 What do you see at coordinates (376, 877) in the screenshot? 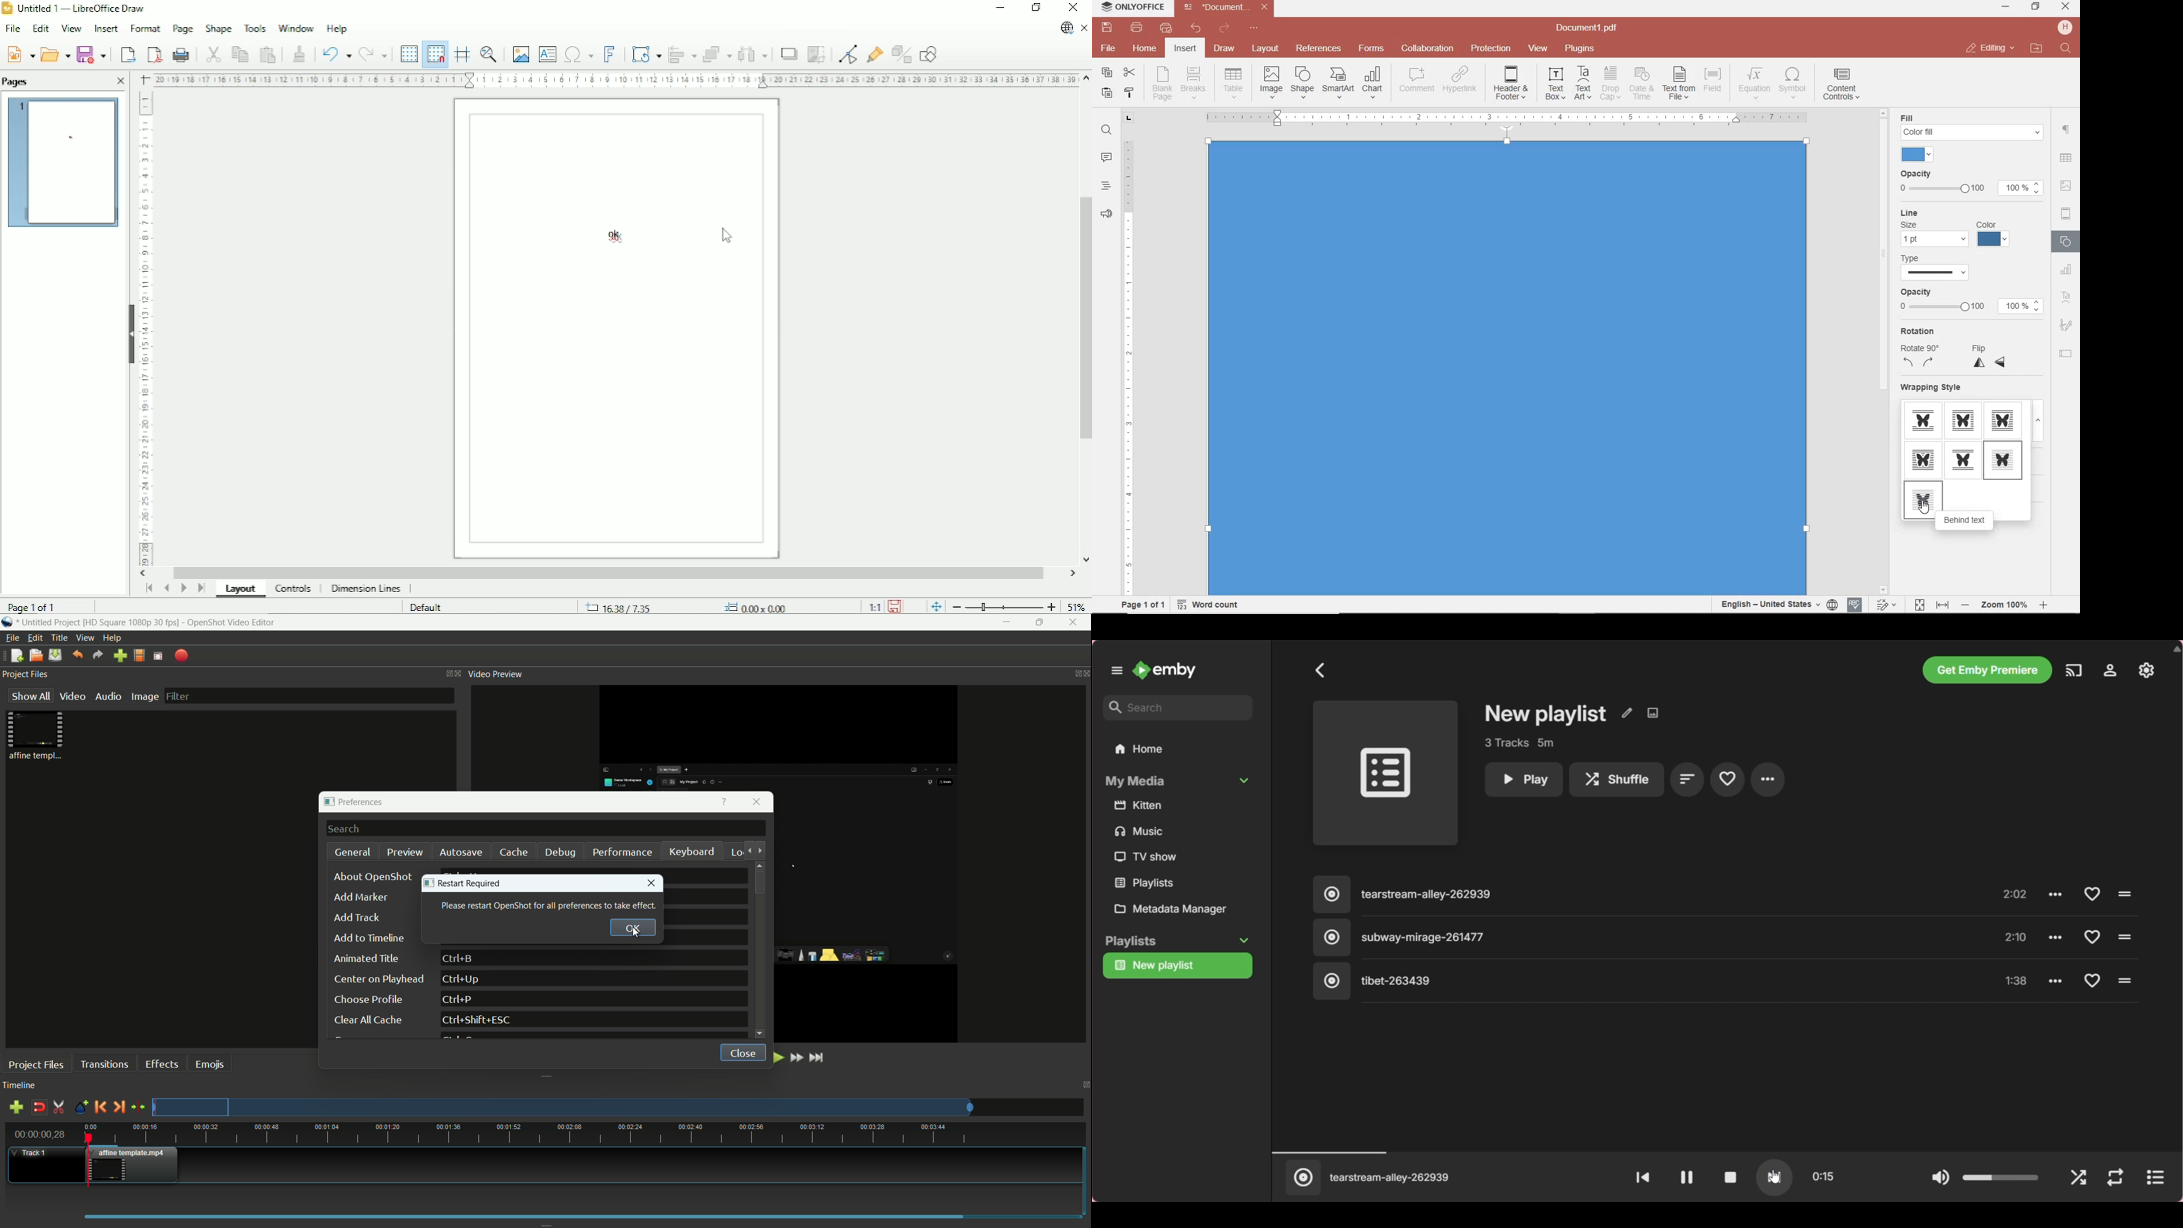
I see `about openshot` at bounding box center [376, 877].